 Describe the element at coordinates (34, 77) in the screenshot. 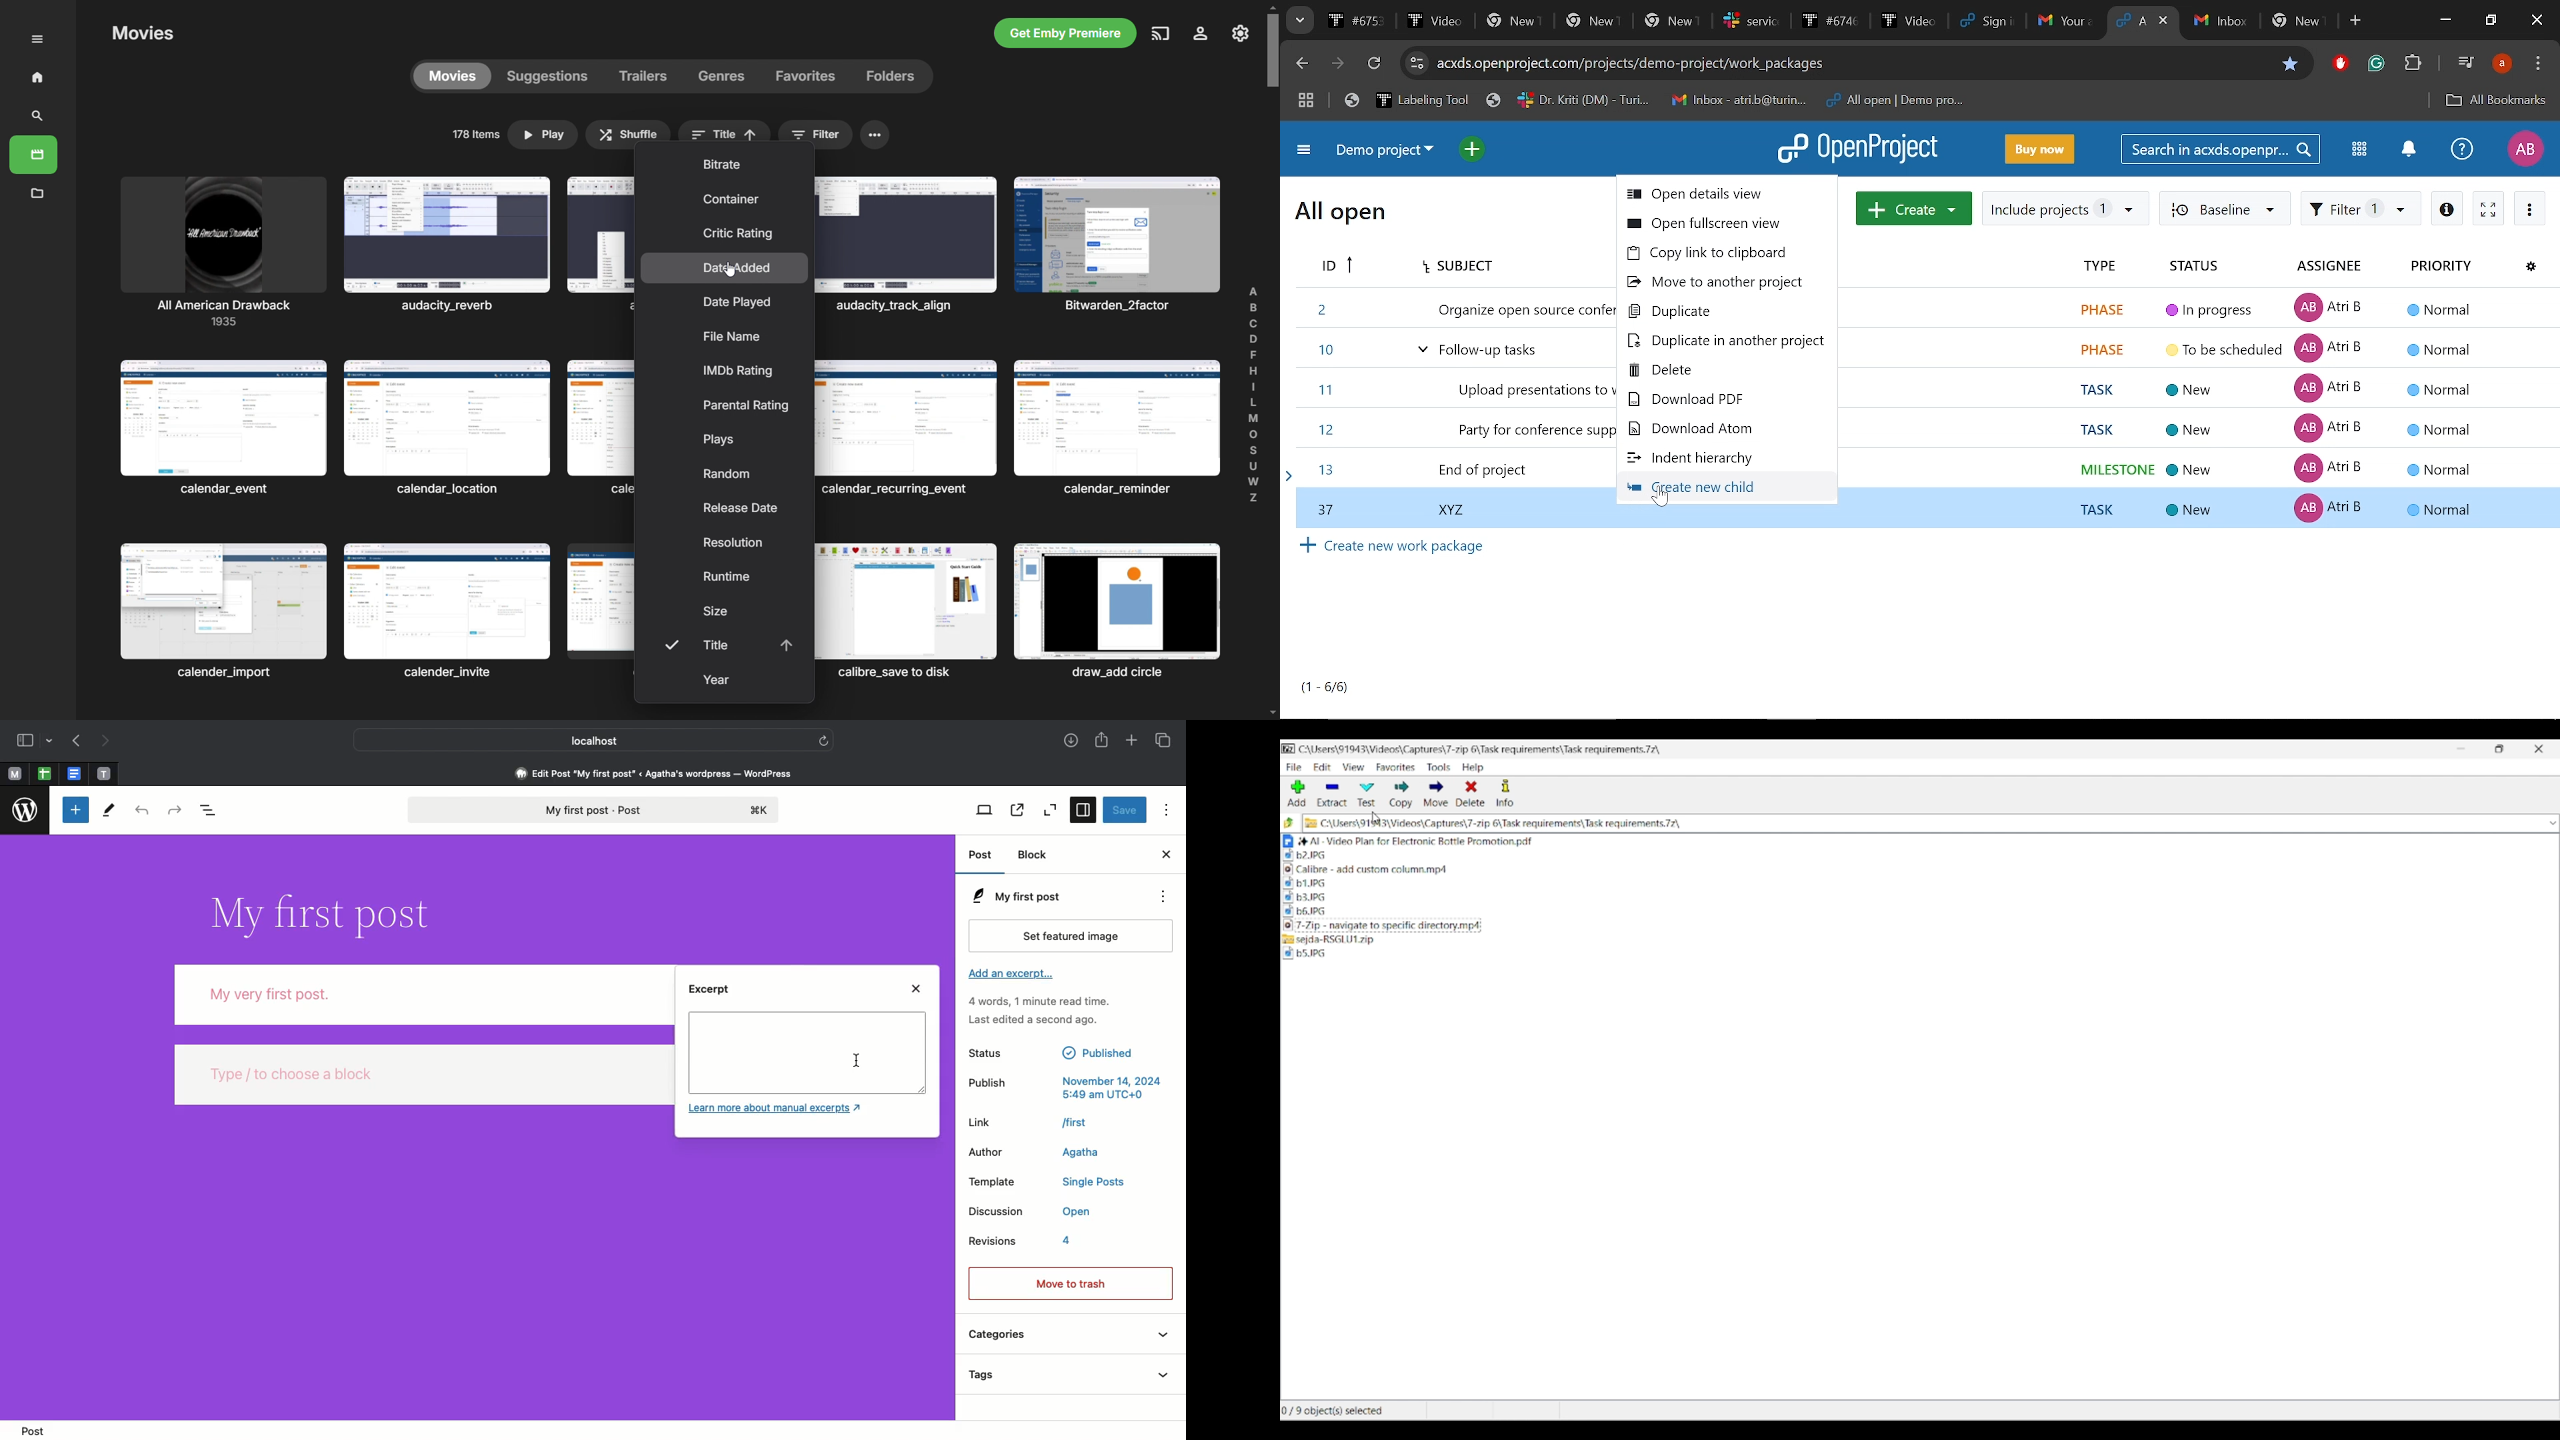

I see `home` at that location.